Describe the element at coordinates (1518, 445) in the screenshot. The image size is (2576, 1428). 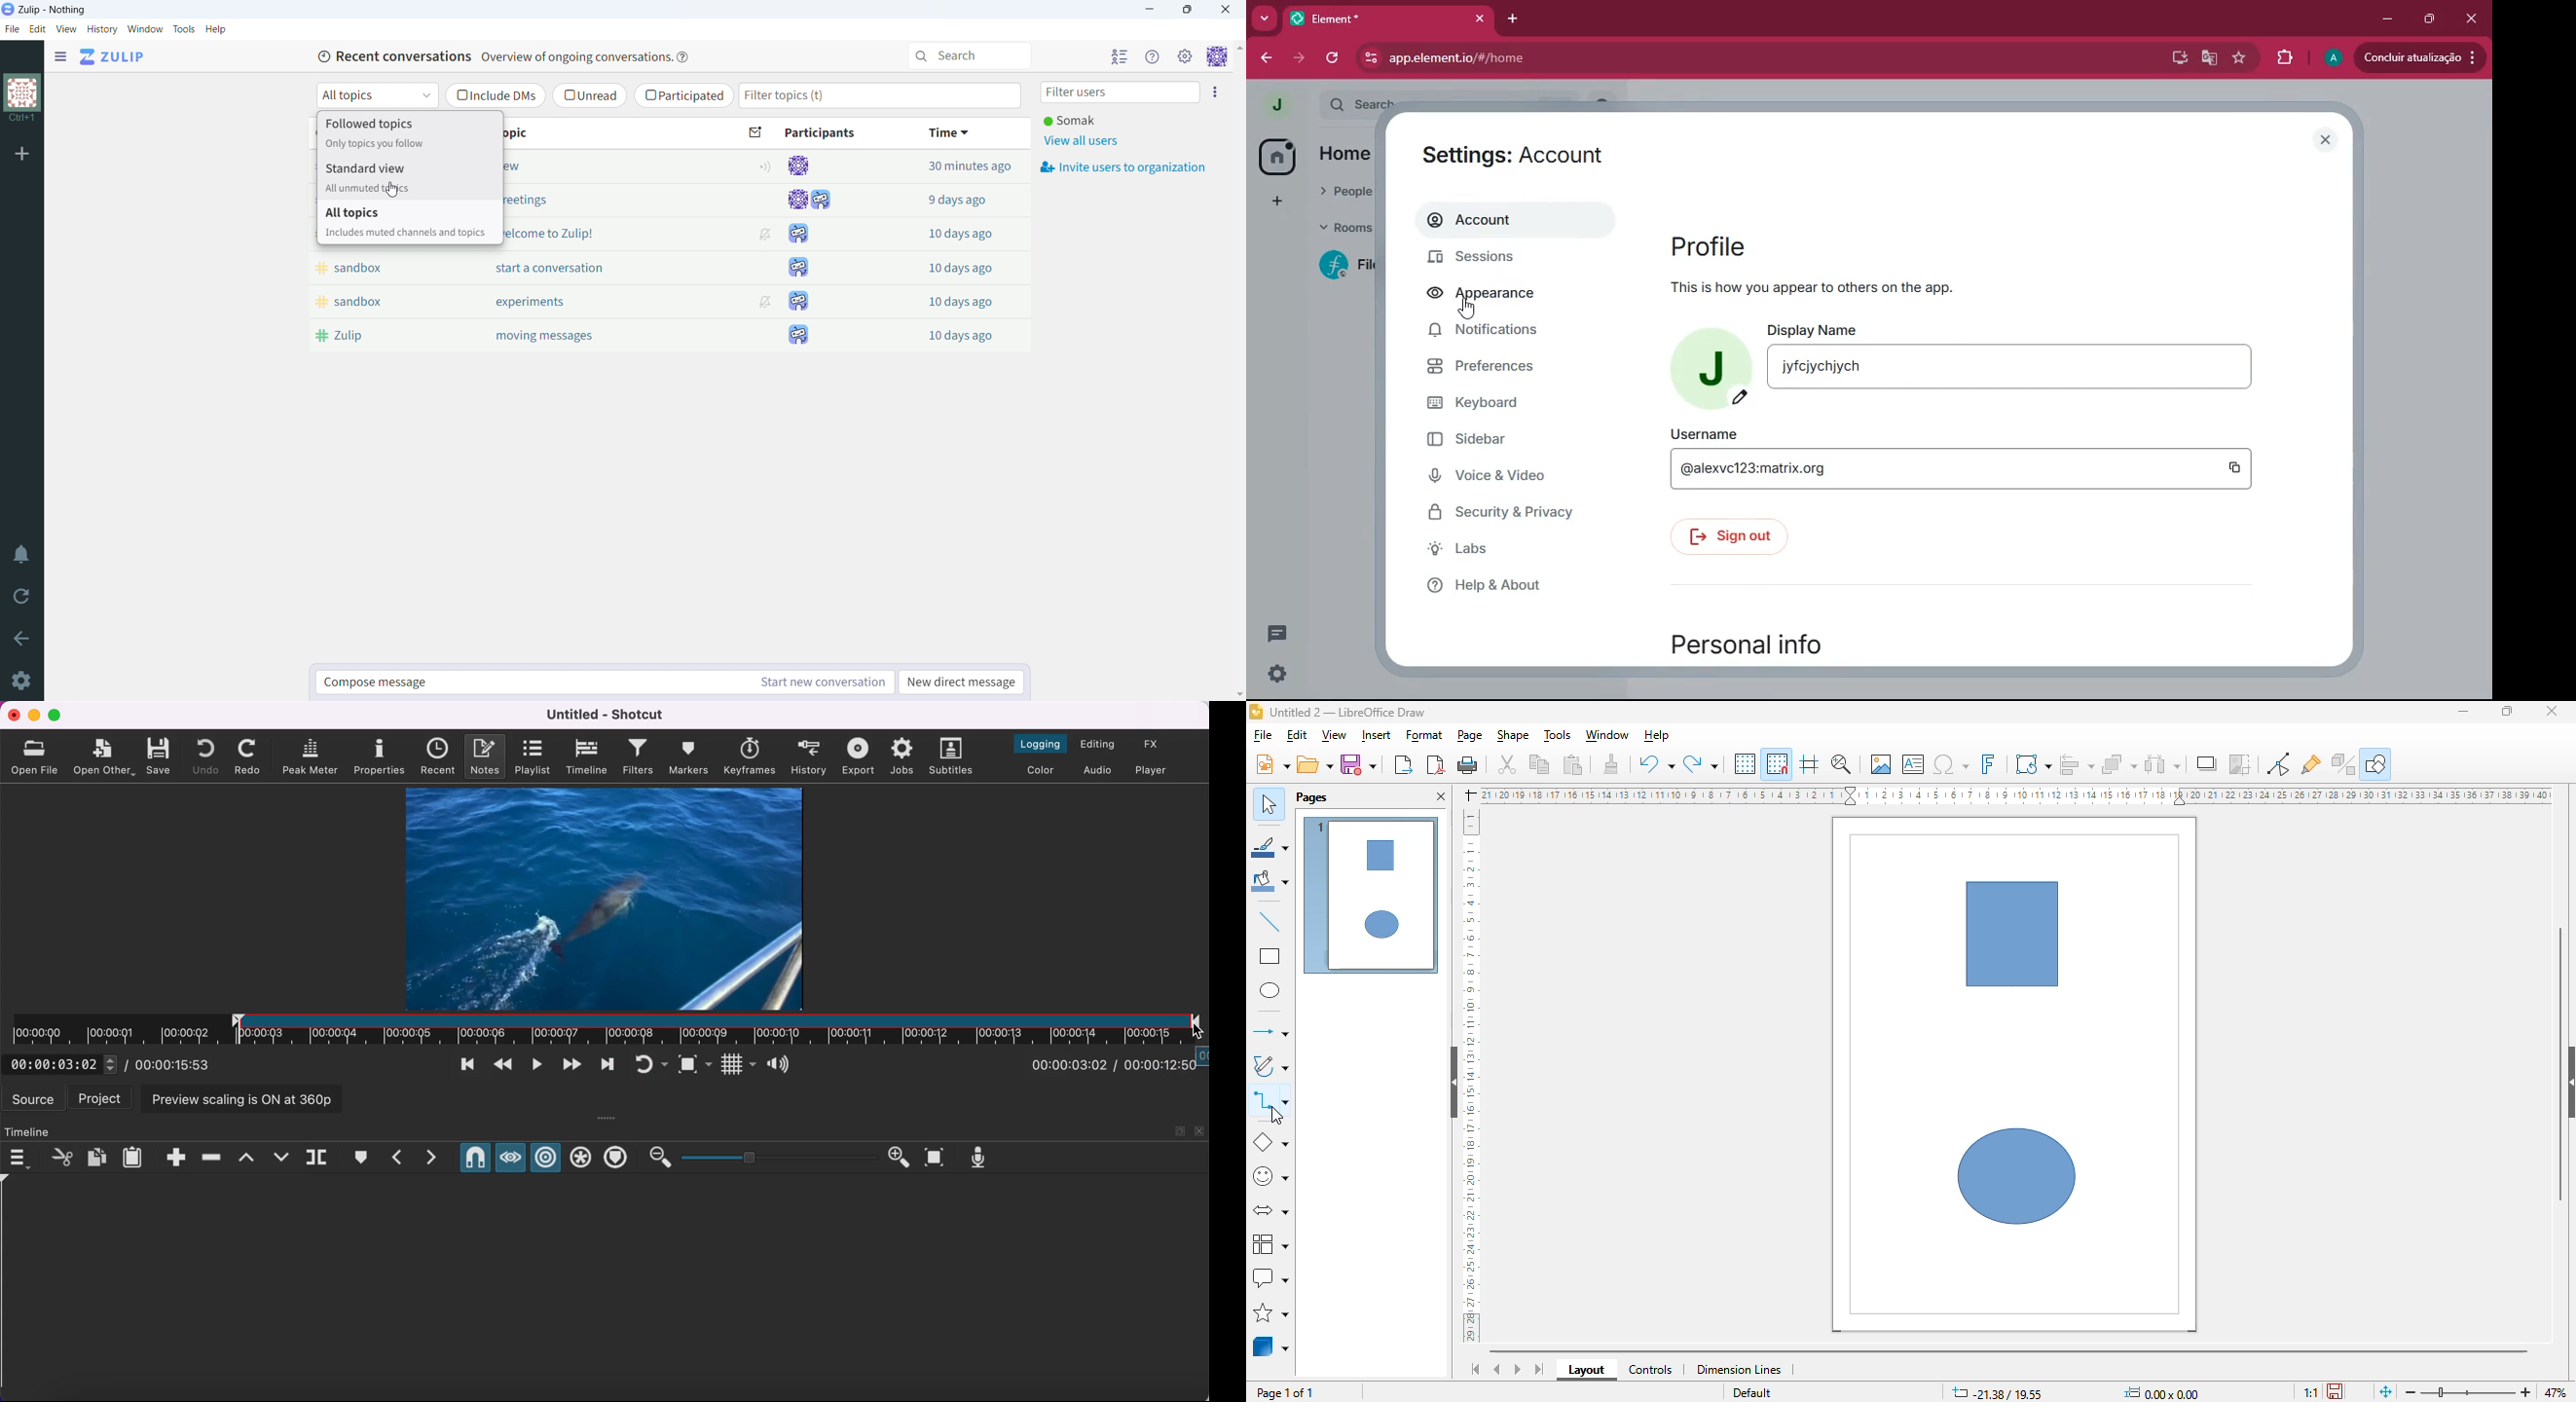
I see `sidebar` at that location.